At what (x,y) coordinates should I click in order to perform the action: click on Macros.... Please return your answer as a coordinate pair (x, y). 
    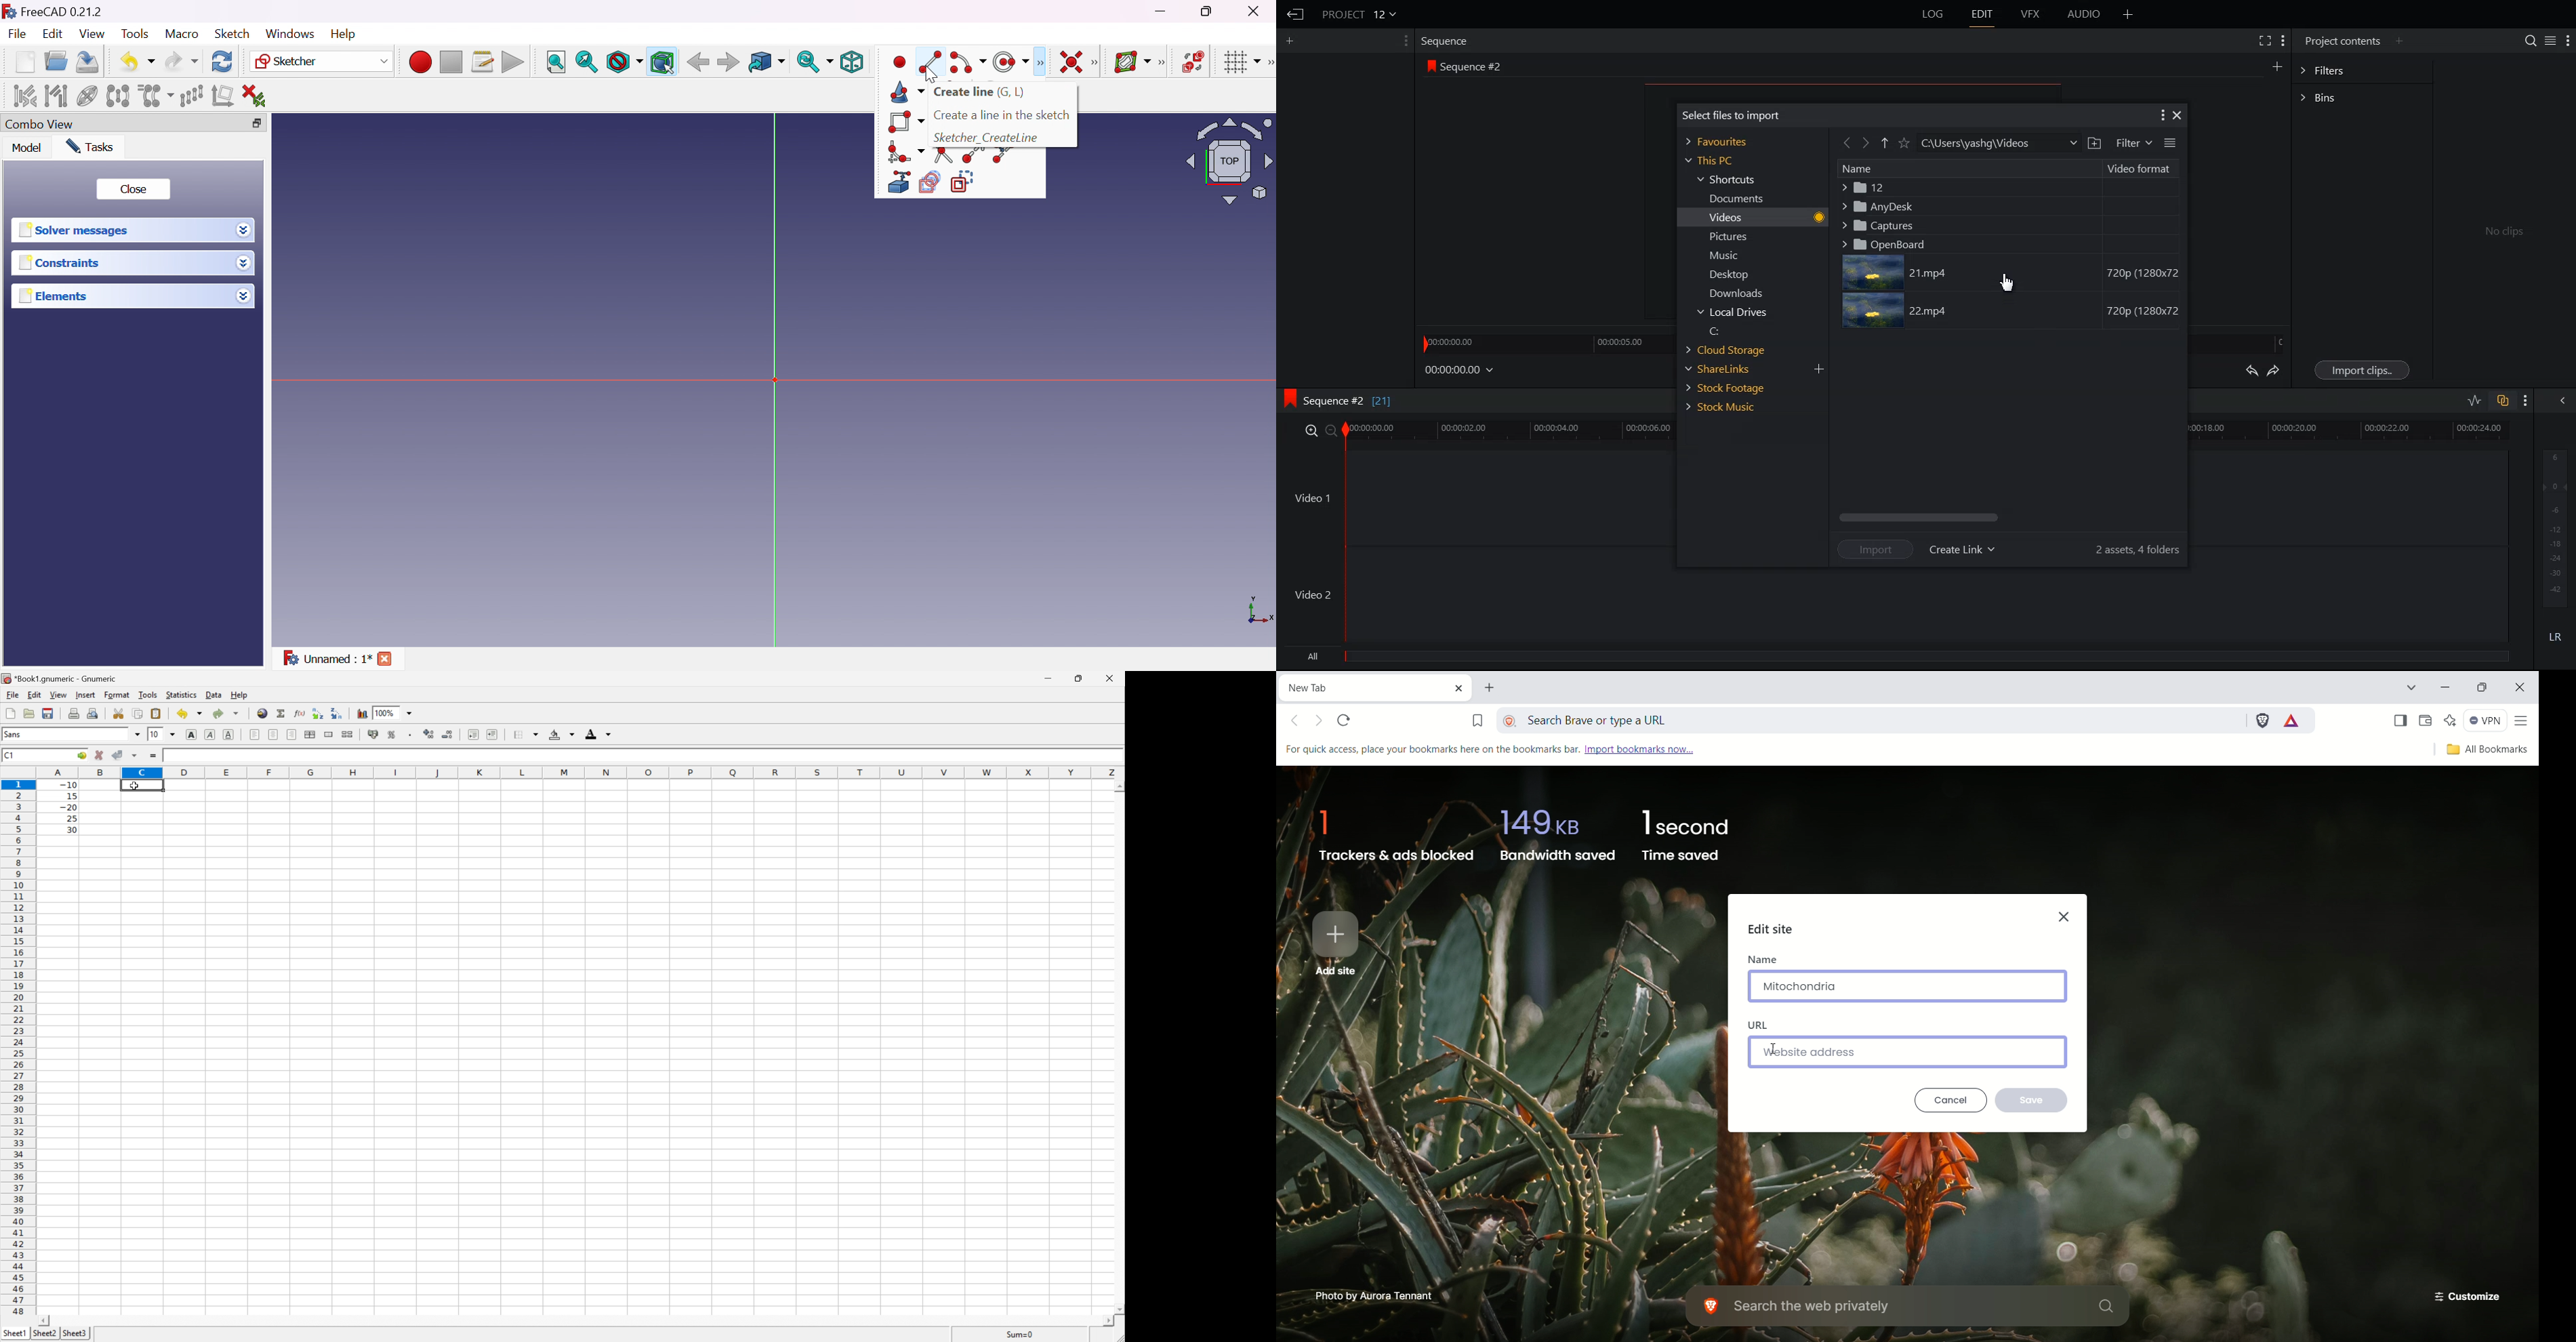
    Looking at the image, I should click on (483, 62).